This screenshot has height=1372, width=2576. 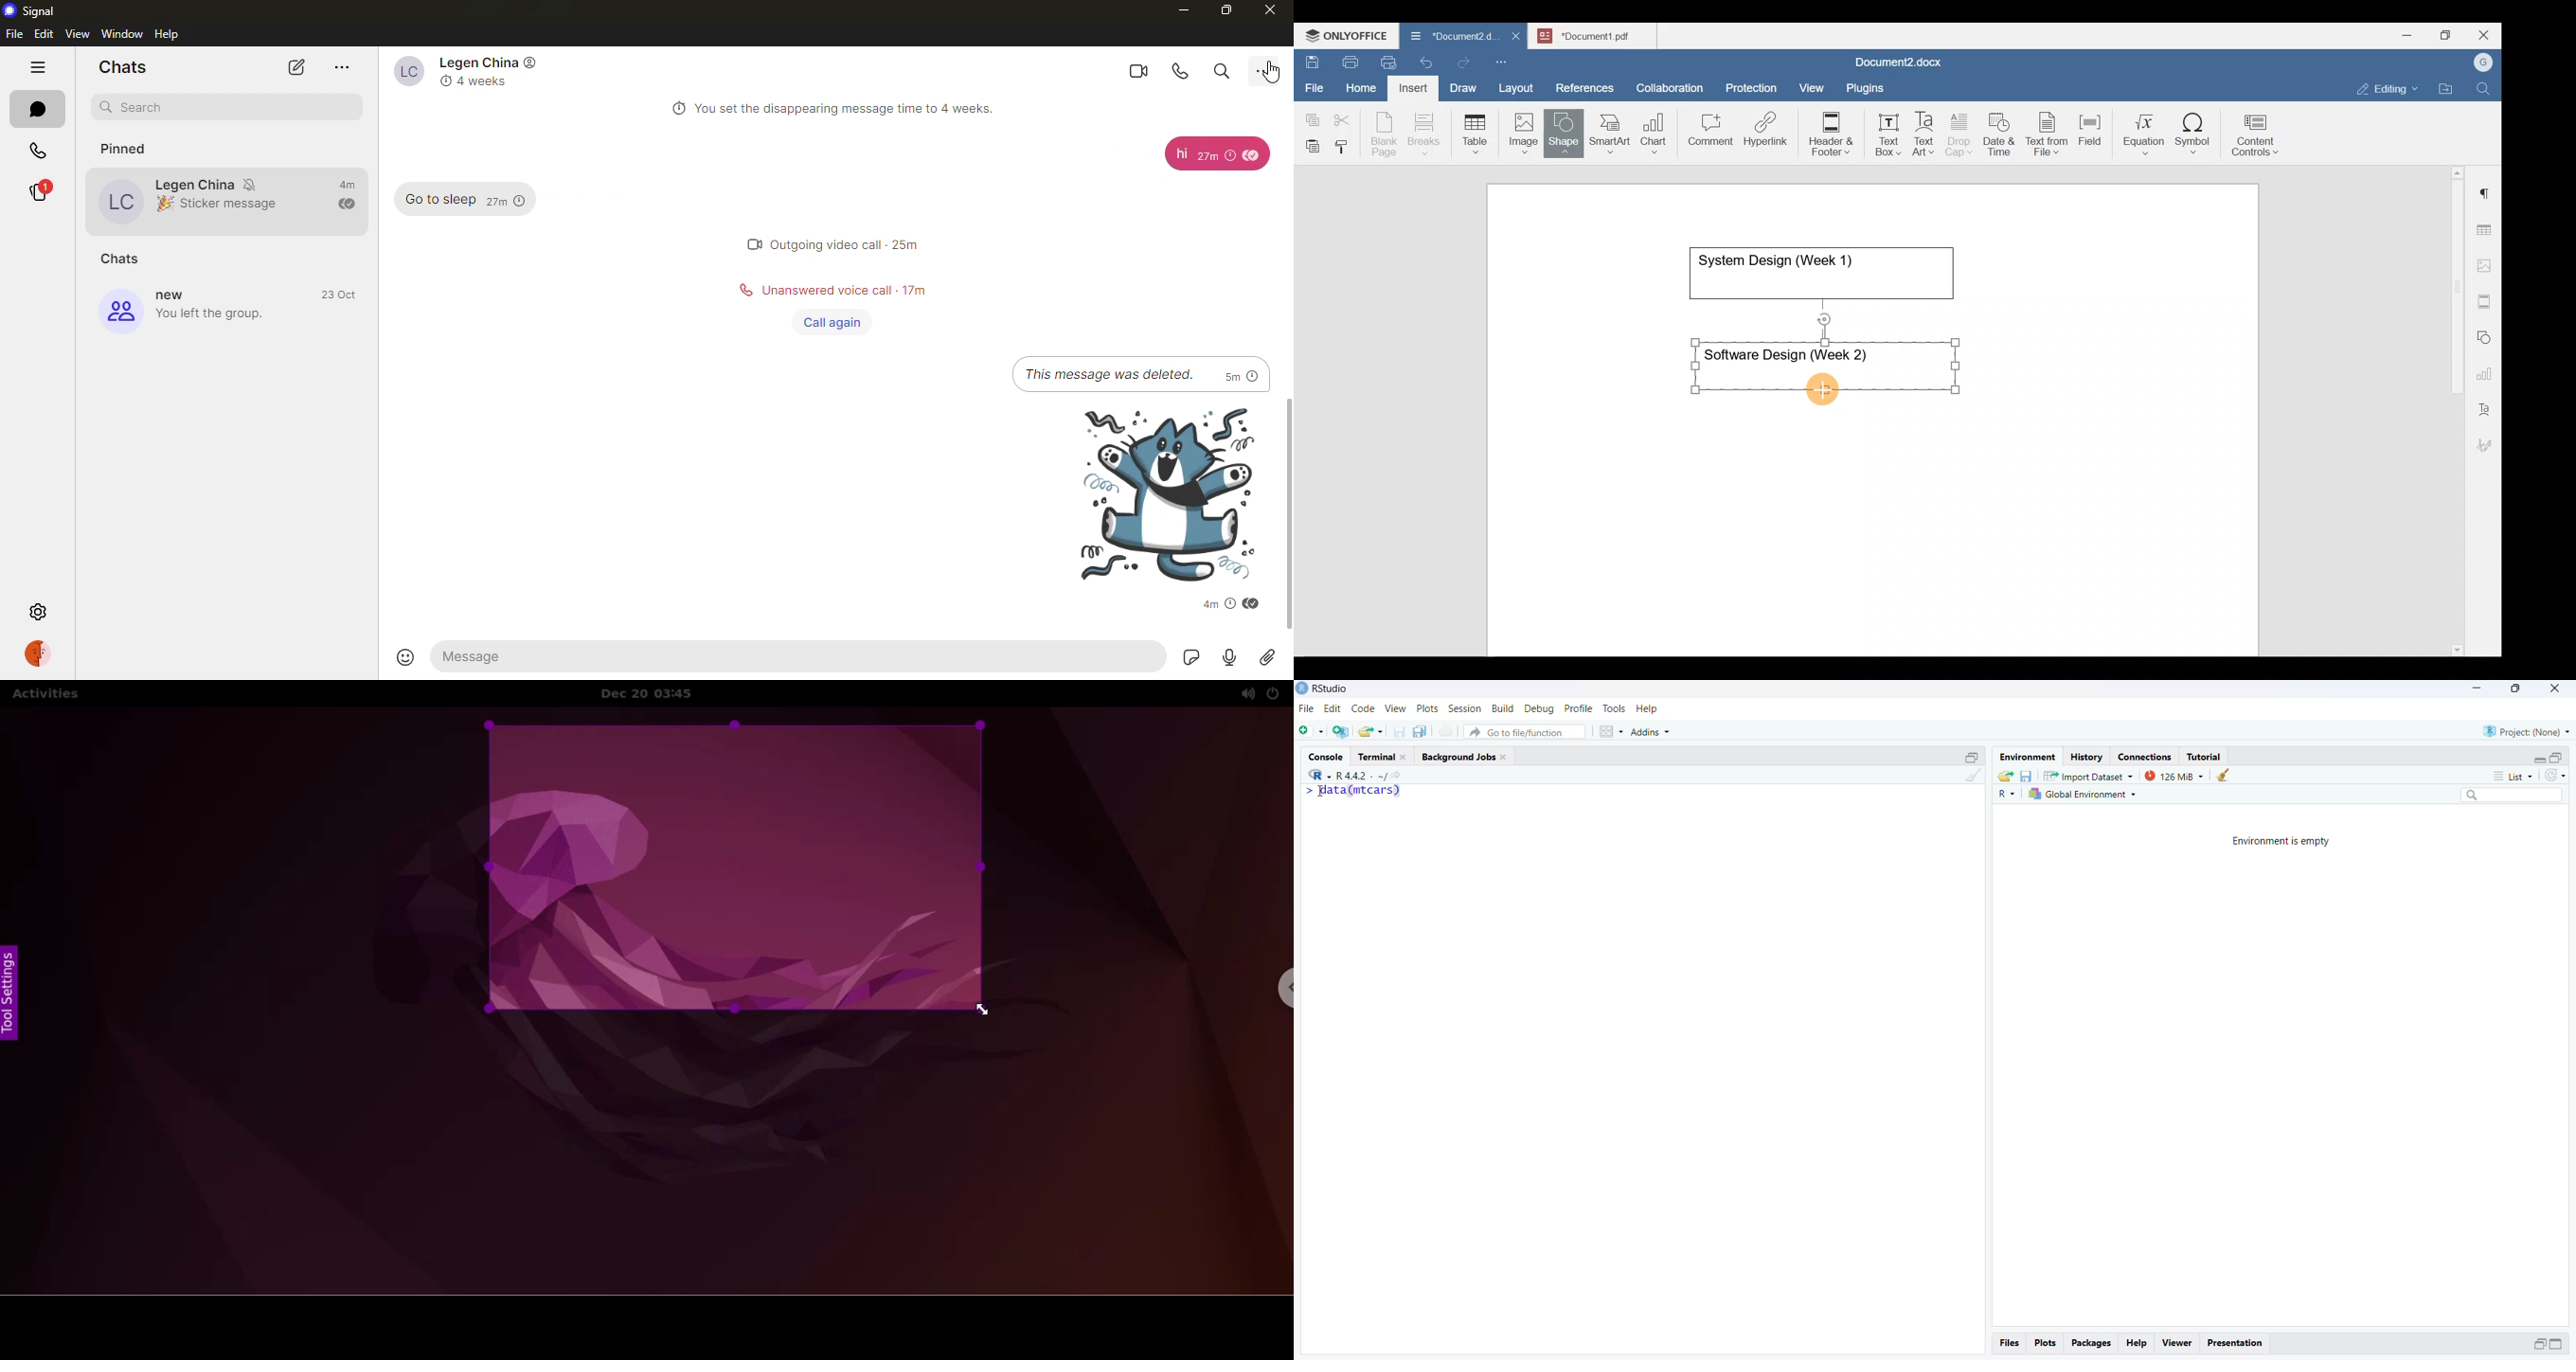 What do you see at coordinates (674, 109) in the screenshot?
I see `clock logo` at bounding box center [674, 109].